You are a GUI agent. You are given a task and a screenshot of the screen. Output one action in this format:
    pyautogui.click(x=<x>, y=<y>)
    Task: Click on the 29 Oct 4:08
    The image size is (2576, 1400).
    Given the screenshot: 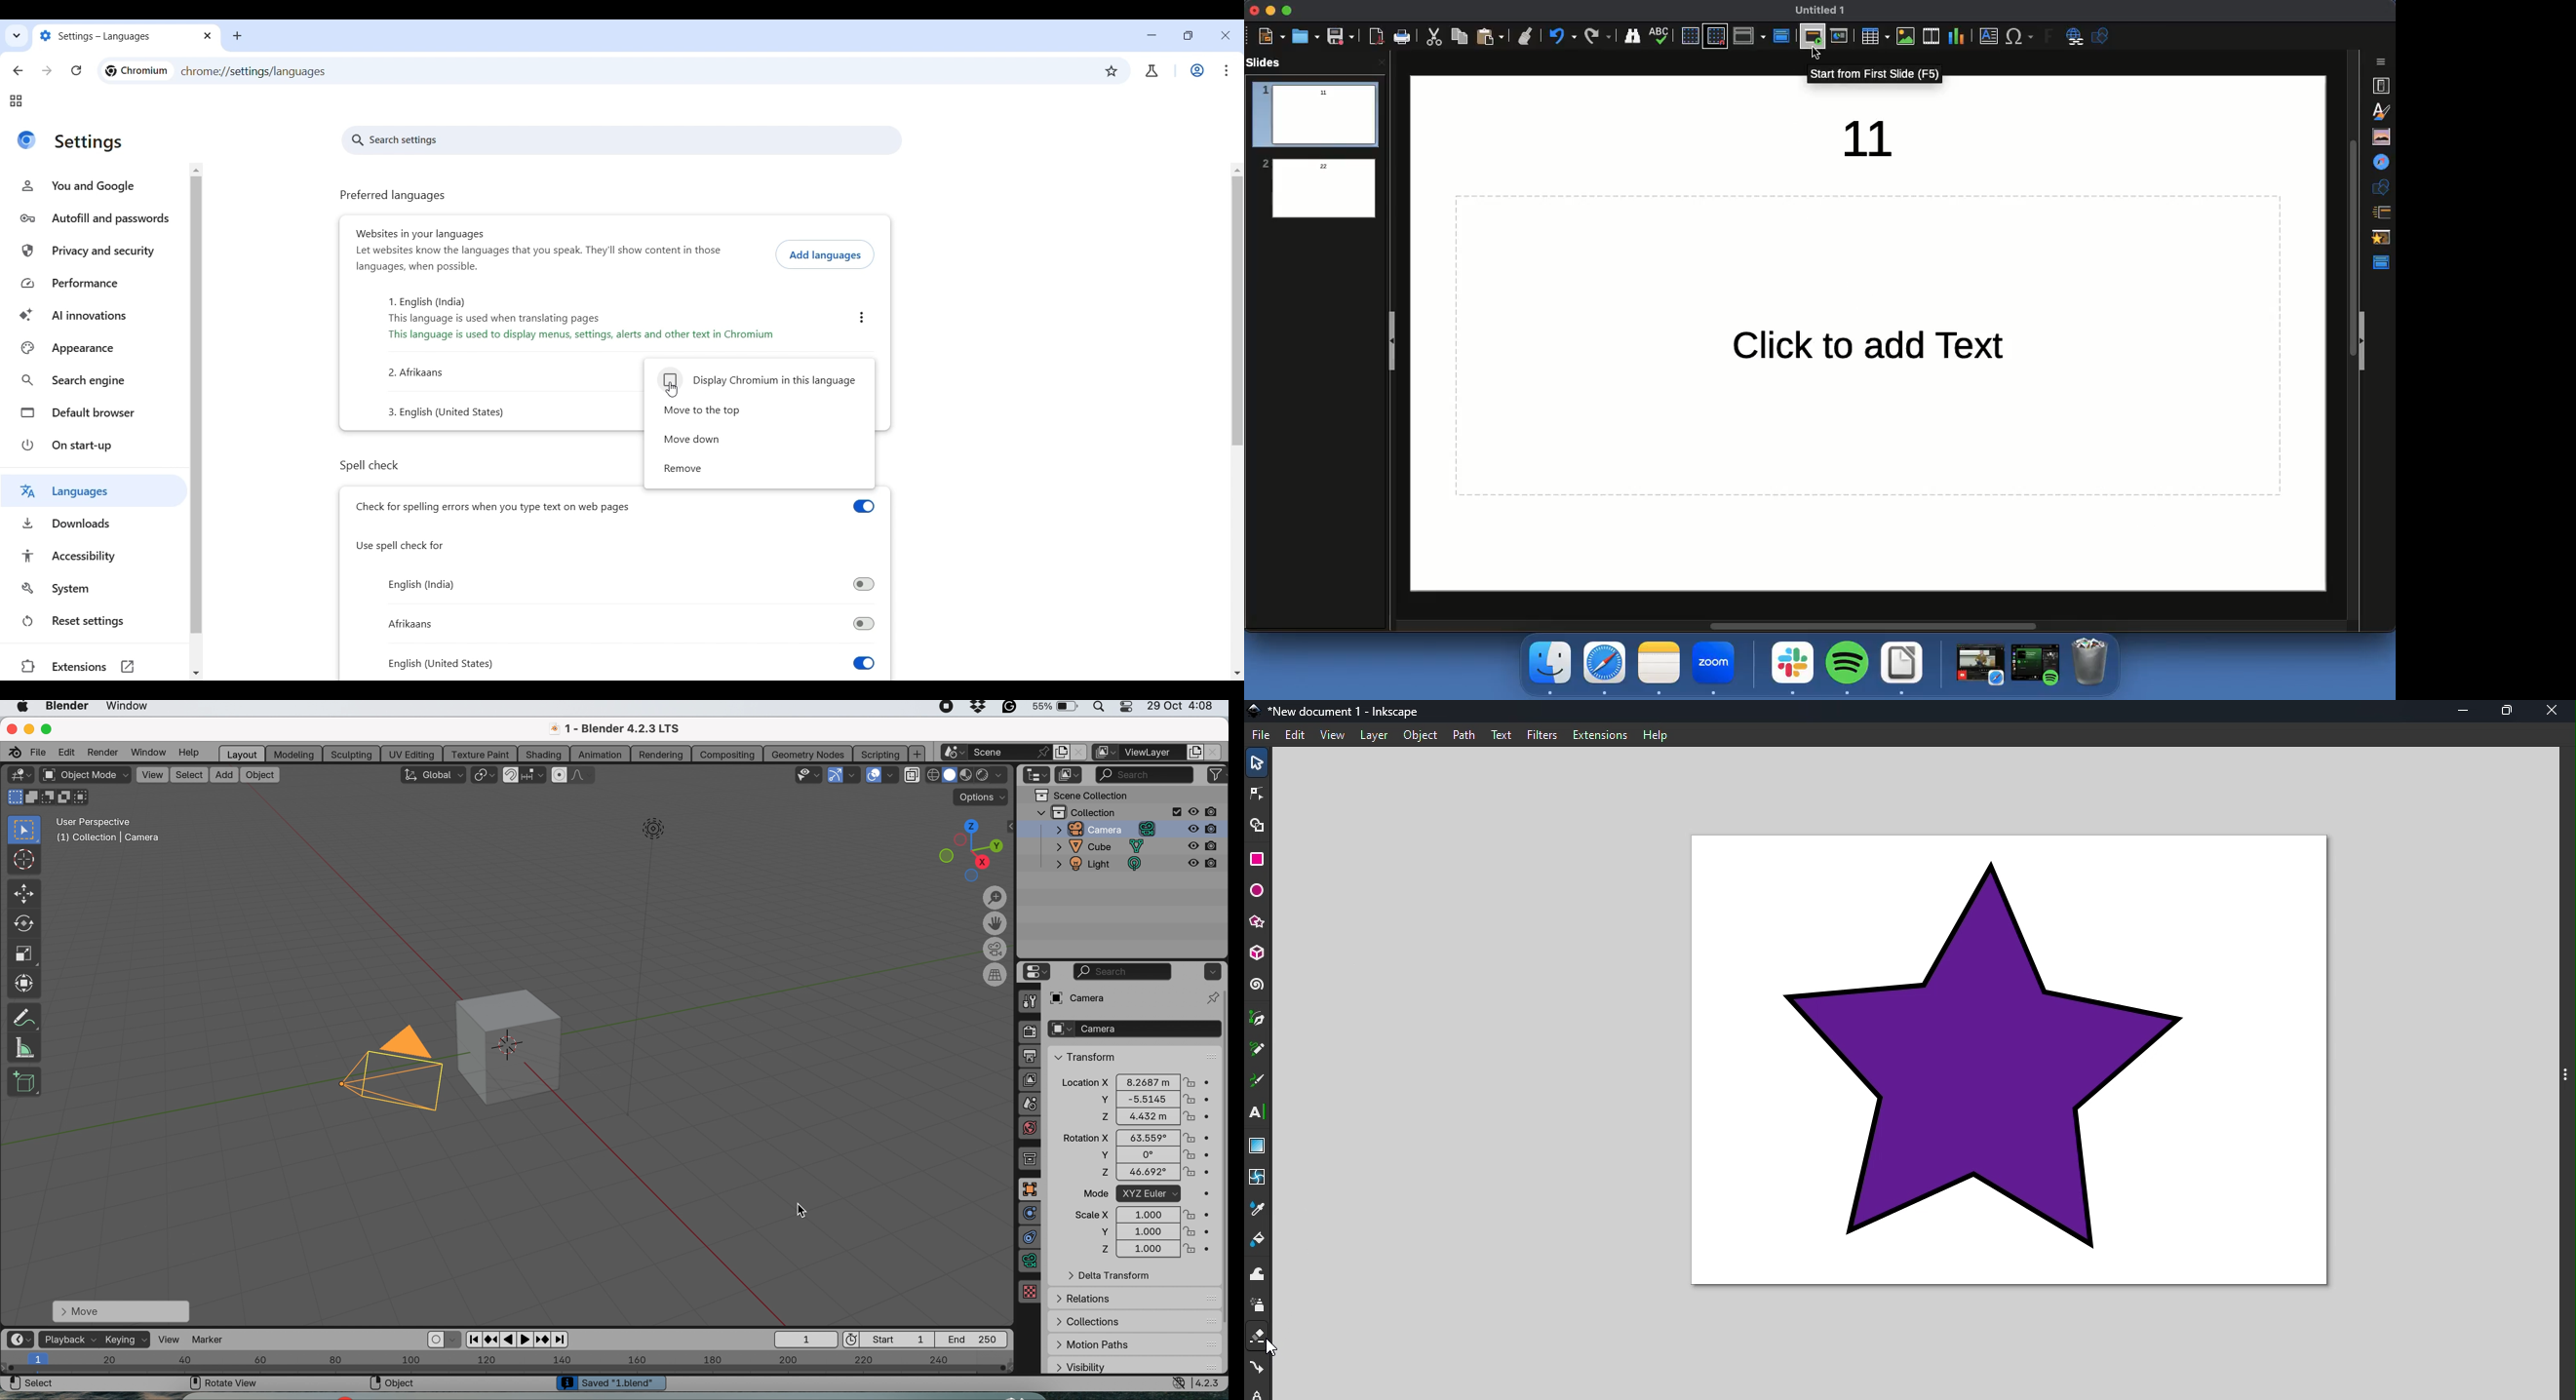 What is the action you would take?
    pyautogui.click(x=1182, y=706)
    